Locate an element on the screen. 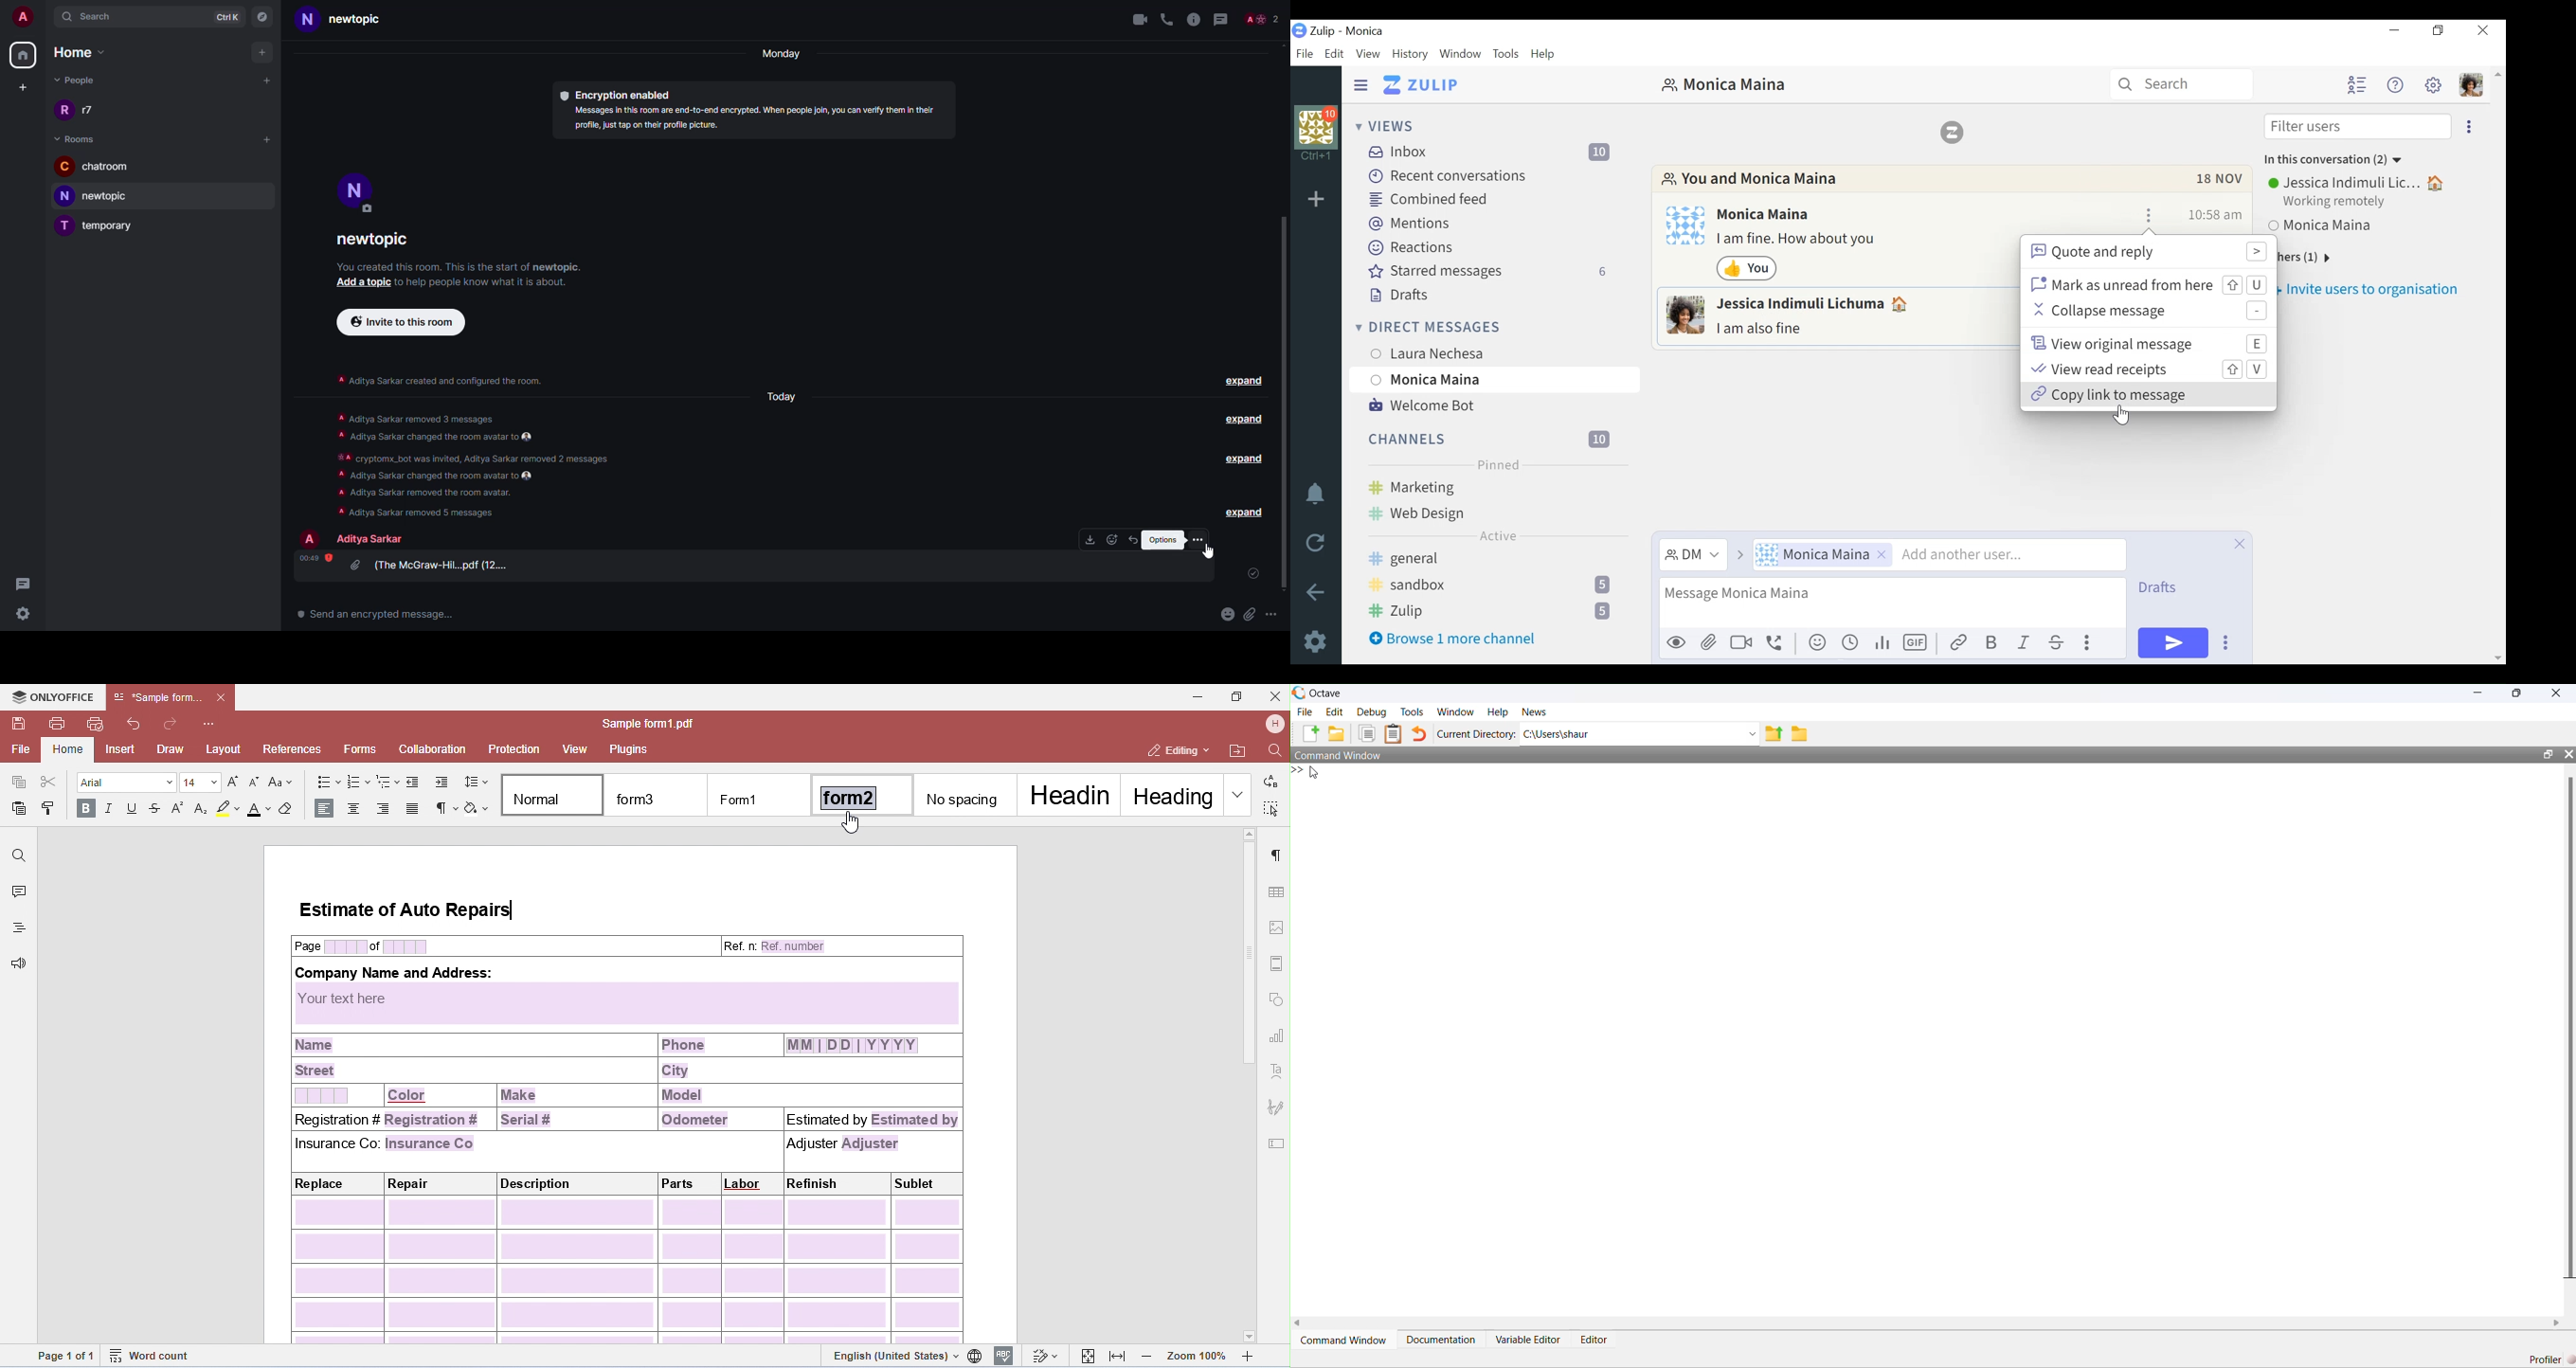  search is located at coordinates (90, 15).